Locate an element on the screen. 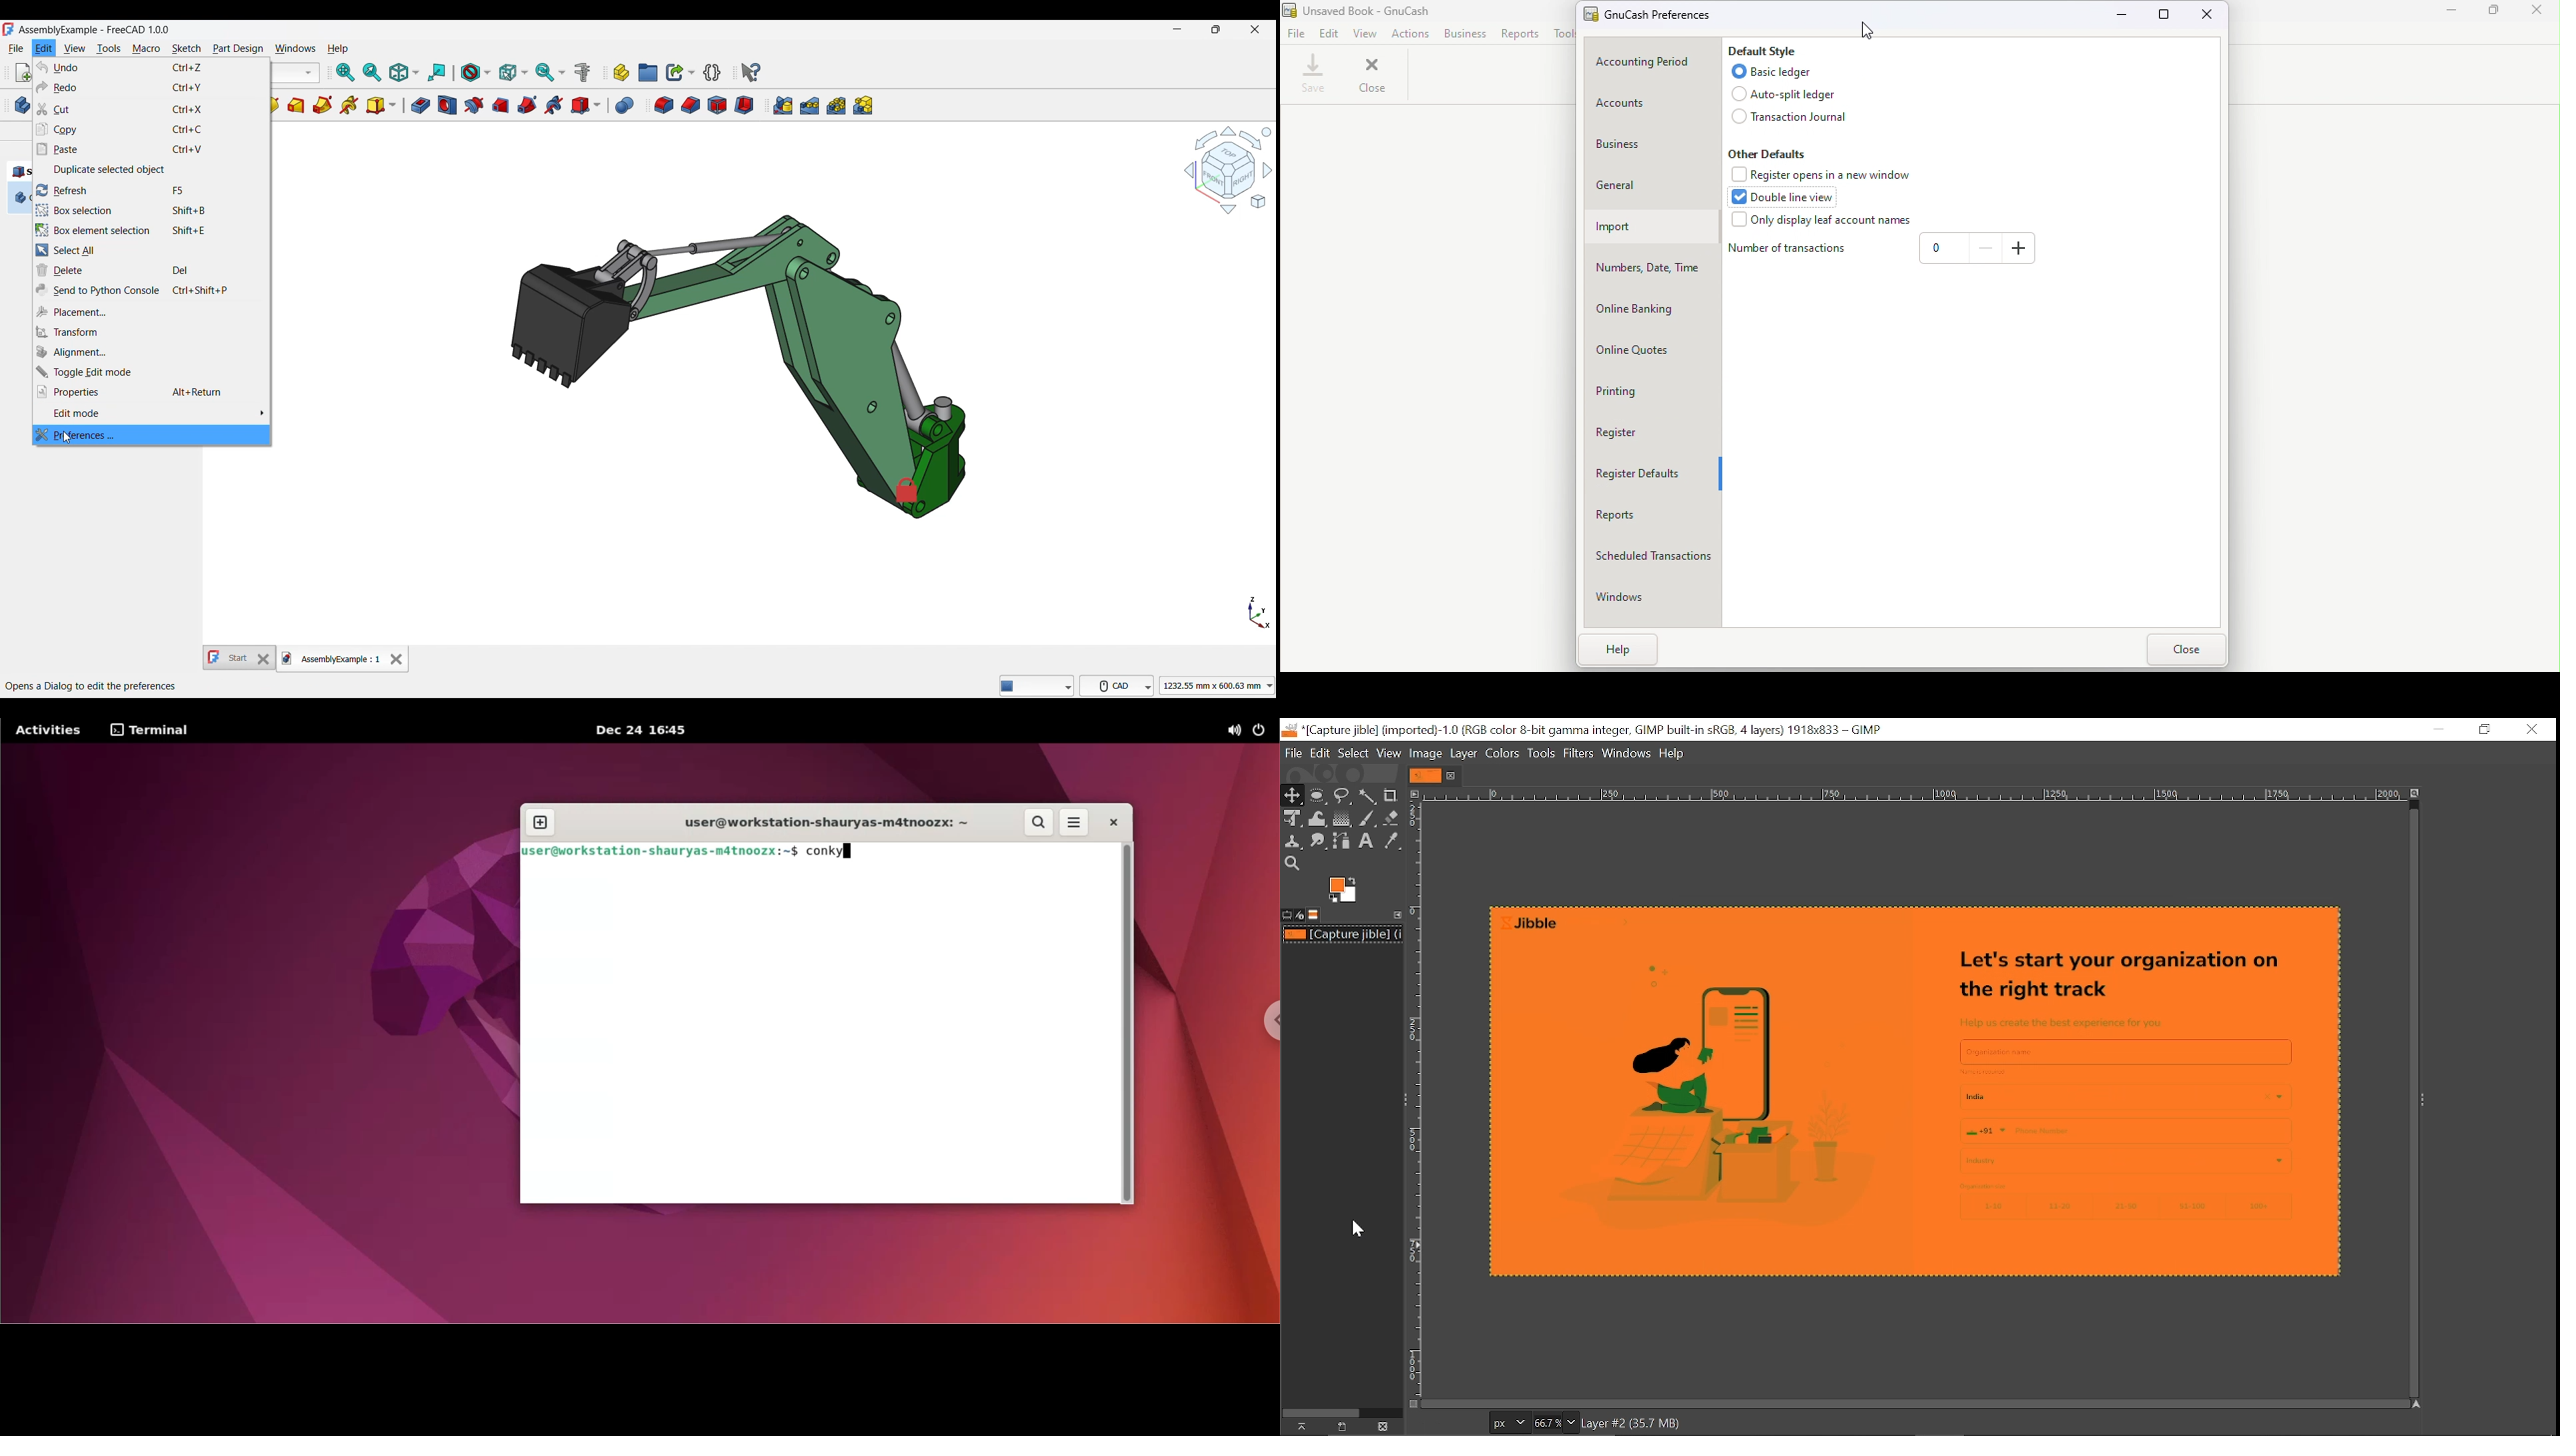 The image size is (2576, 1456). Close interface is located at coordinates (1256, 30).